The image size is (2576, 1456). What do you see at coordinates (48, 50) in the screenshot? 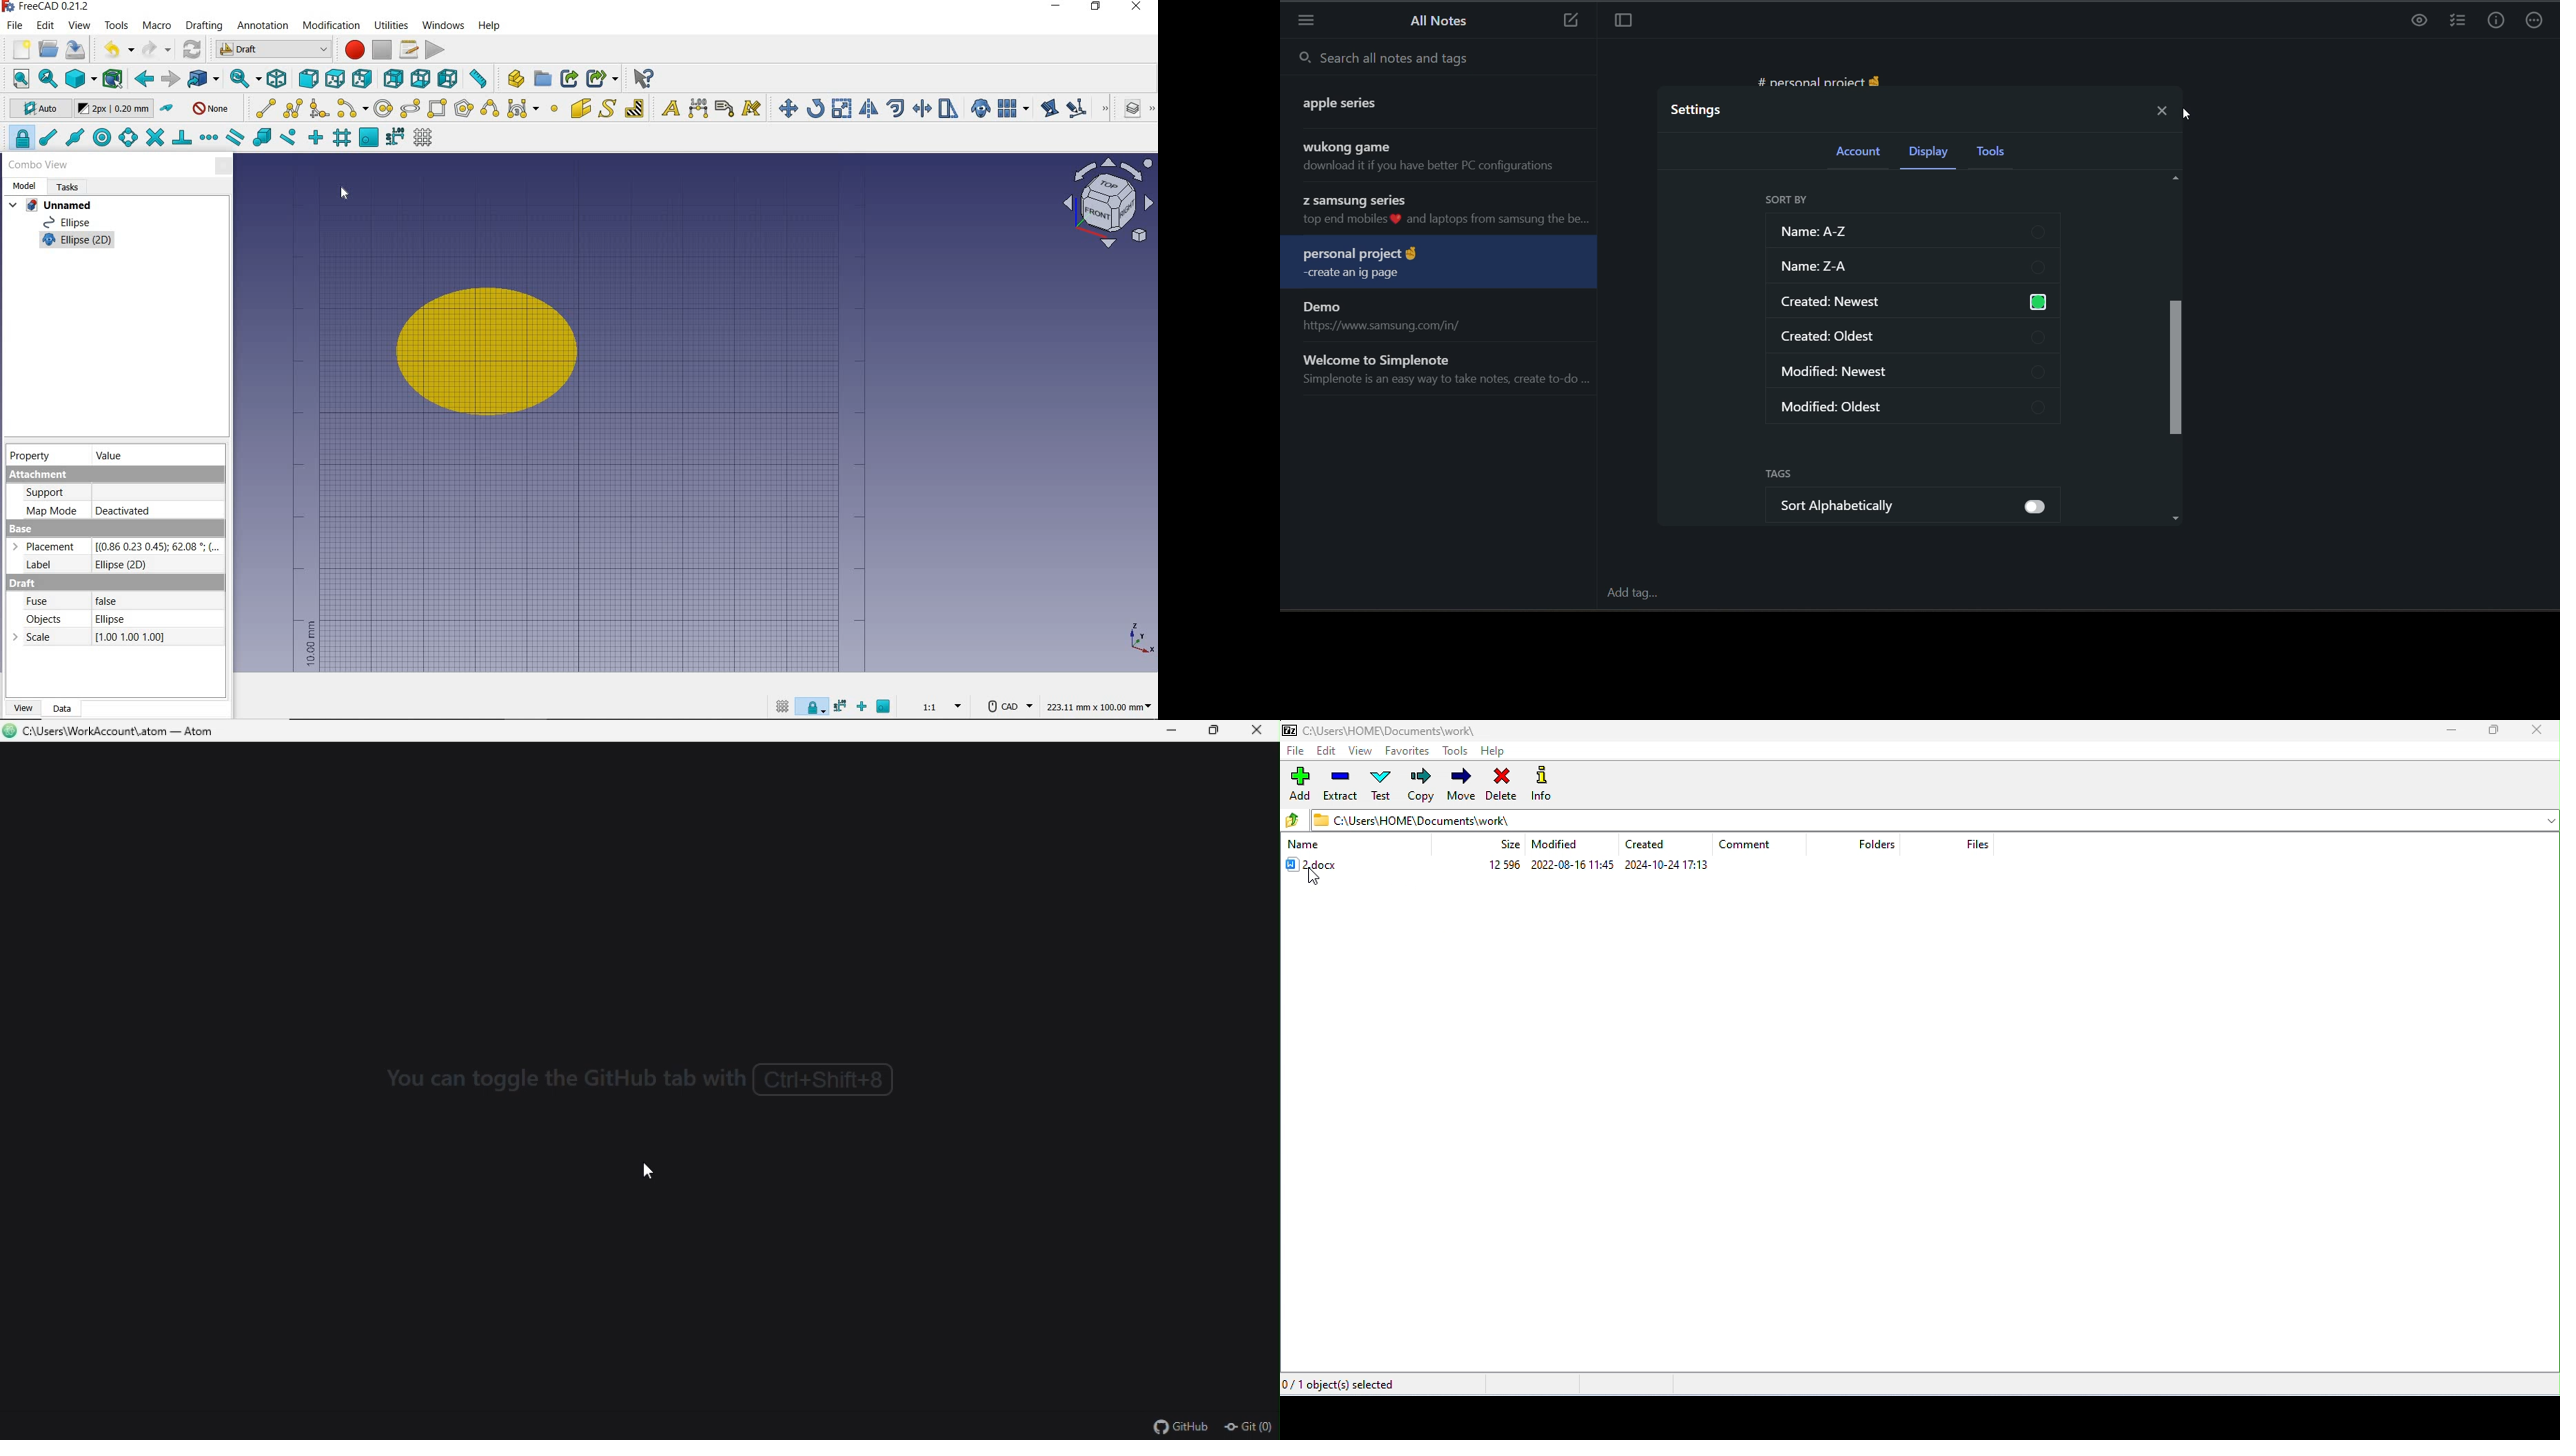
I see `open` at bounding box center [48, 50].